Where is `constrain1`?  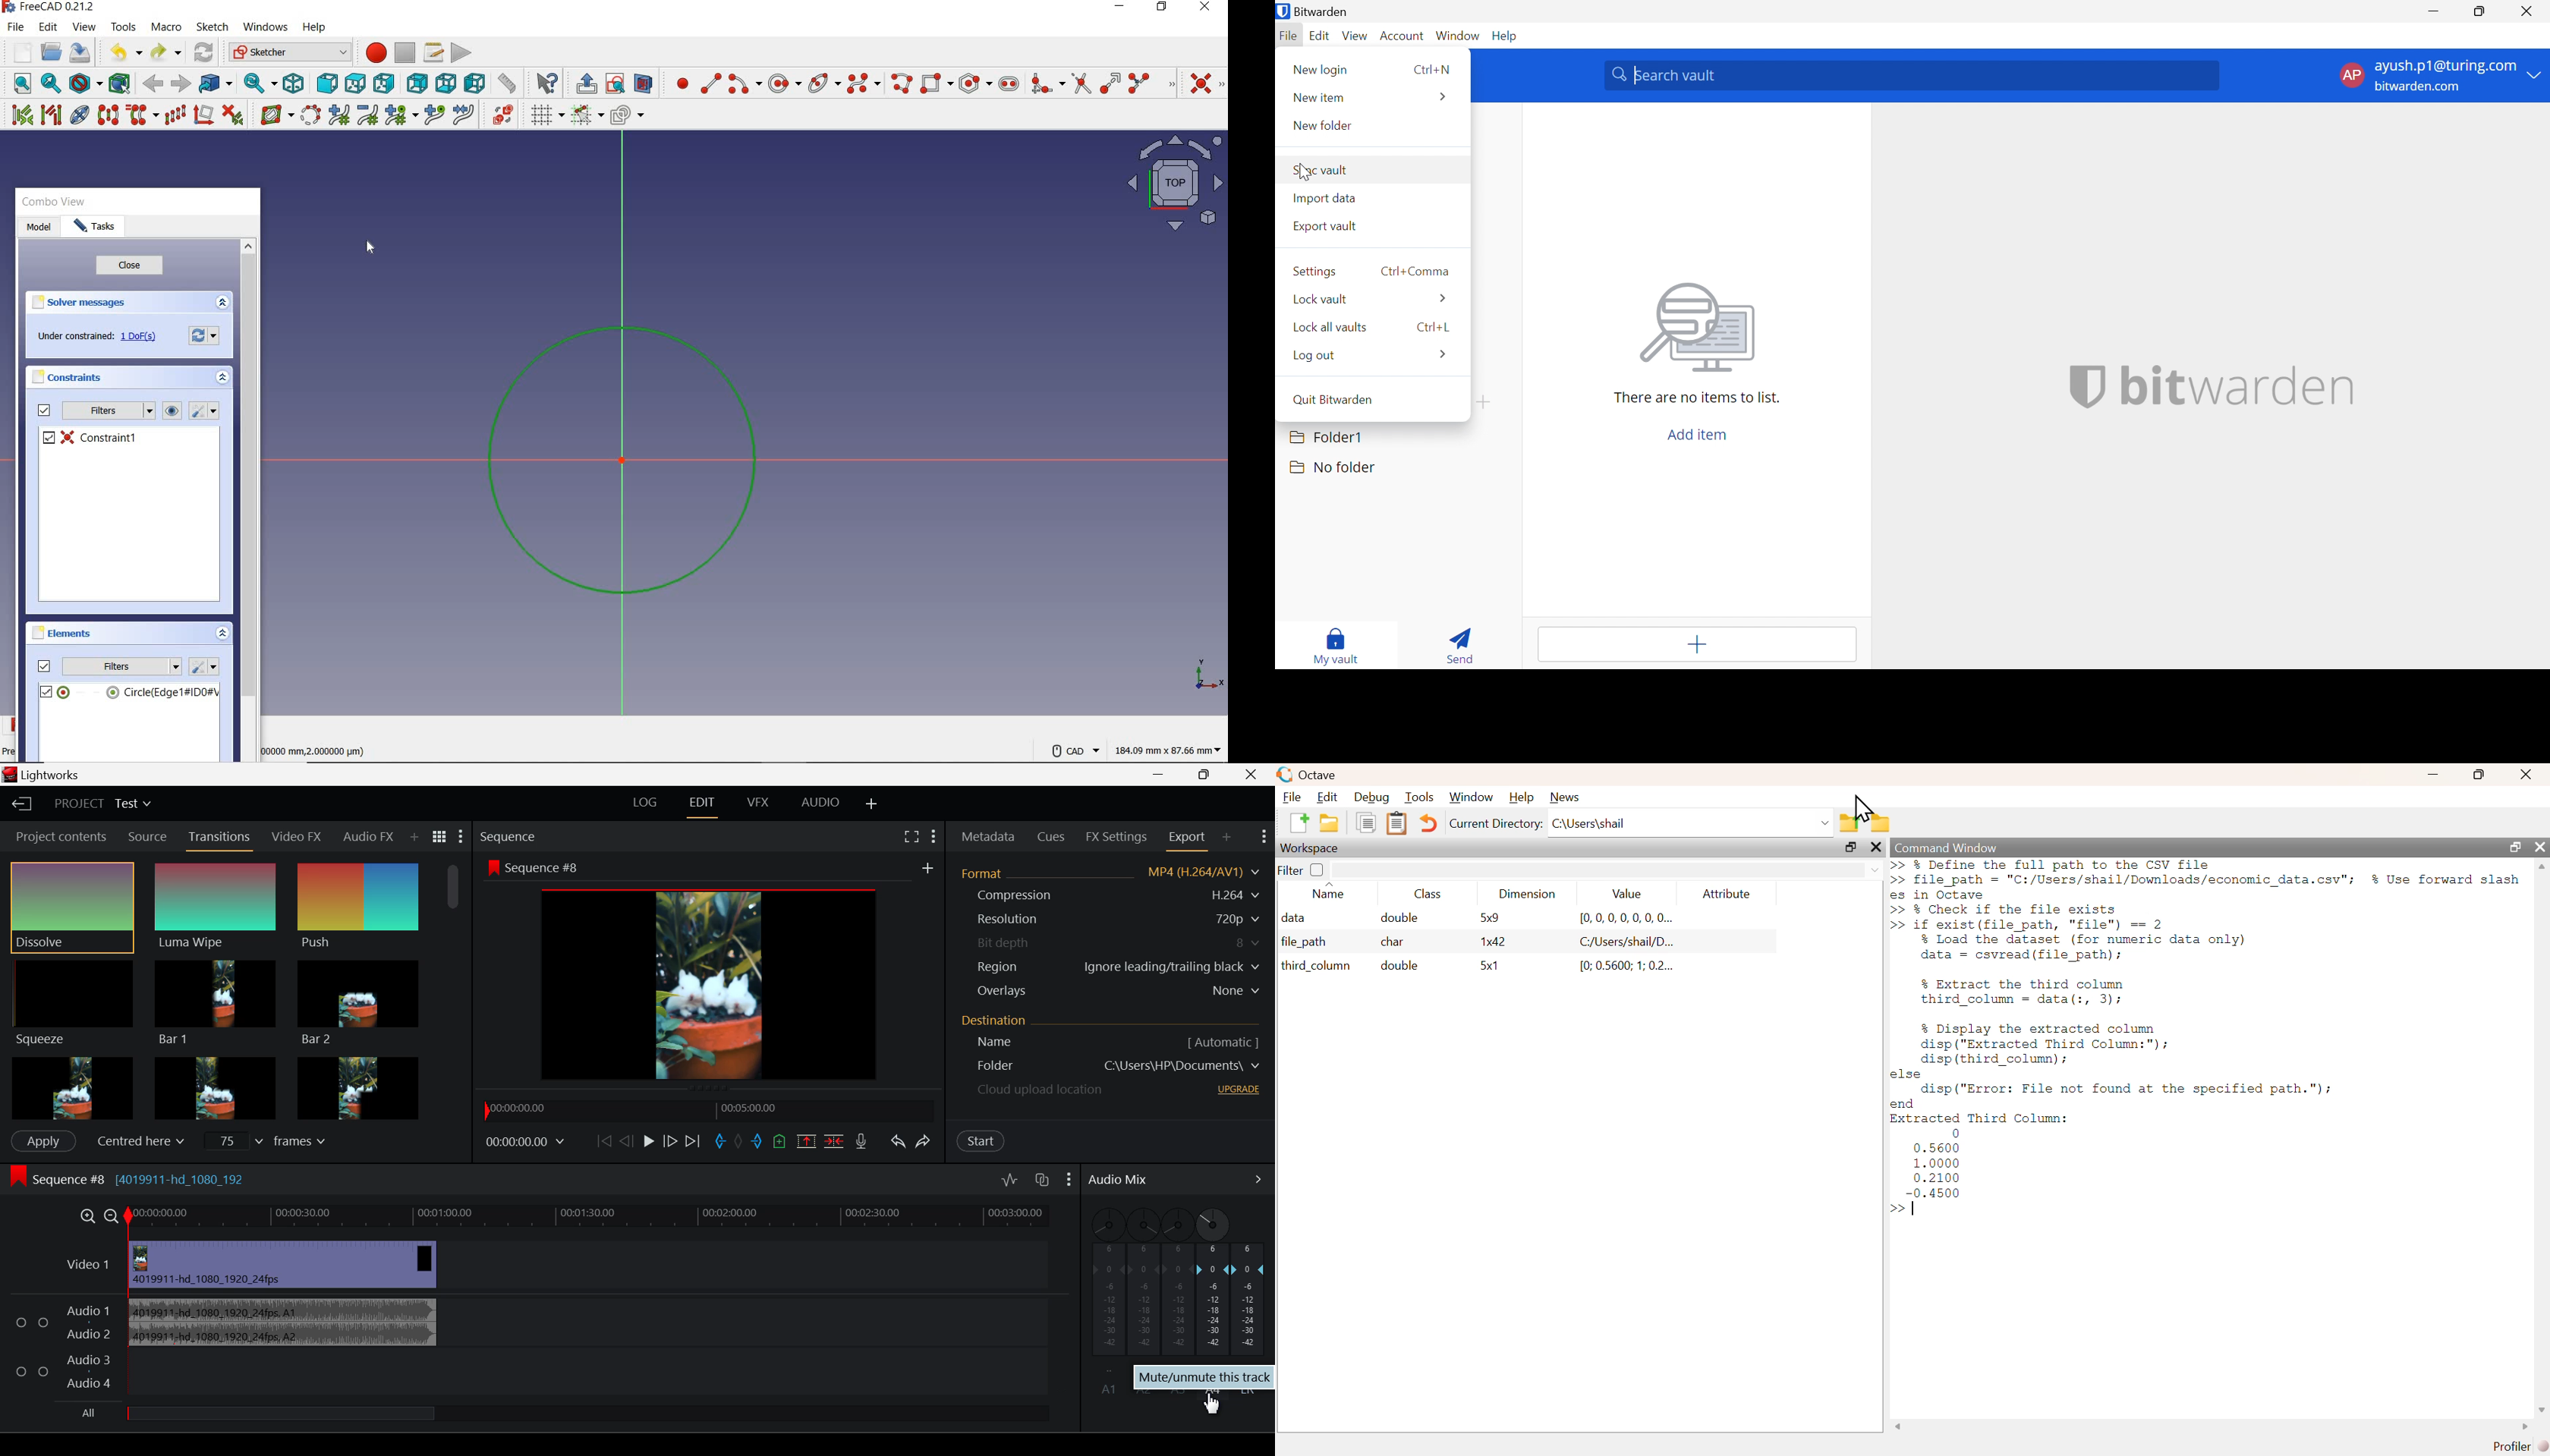 constrain1 is located at coordinates (99, 436).